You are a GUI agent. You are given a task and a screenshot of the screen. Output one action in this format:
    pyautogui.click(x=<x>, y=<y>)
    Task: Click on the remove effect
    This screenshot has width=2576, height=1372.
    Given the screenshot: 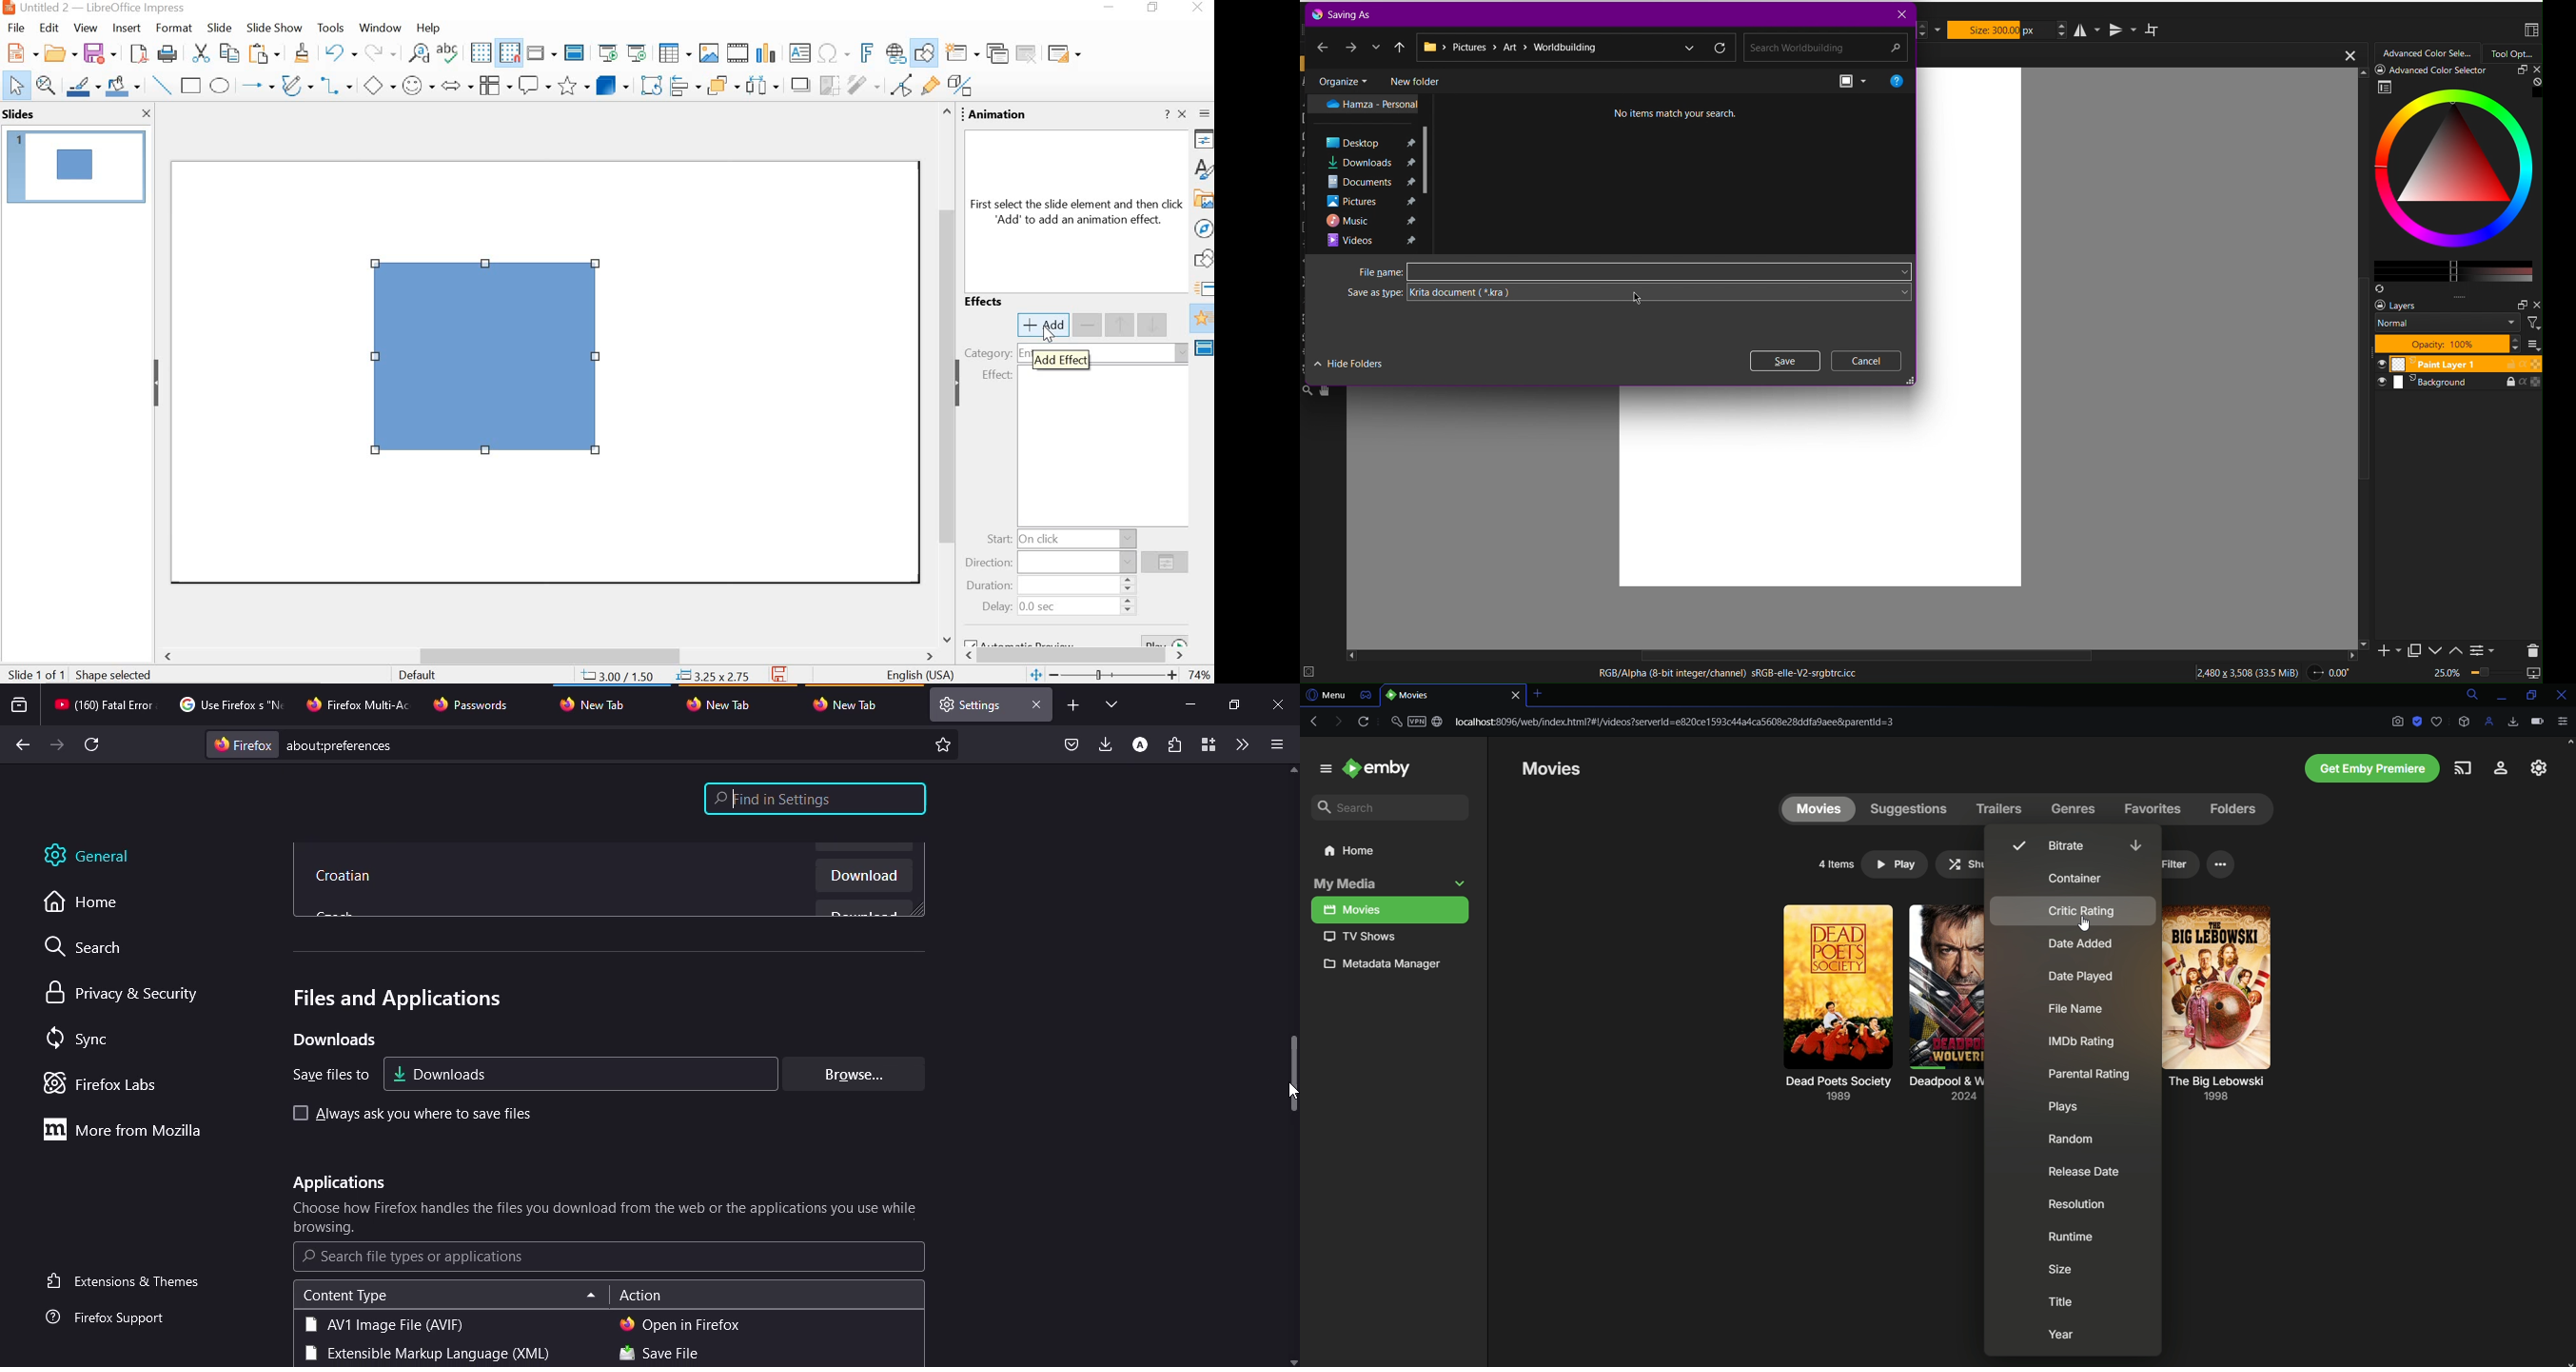 What is the action you would take?
    pyautogui.click(x=1089, y=325)
    